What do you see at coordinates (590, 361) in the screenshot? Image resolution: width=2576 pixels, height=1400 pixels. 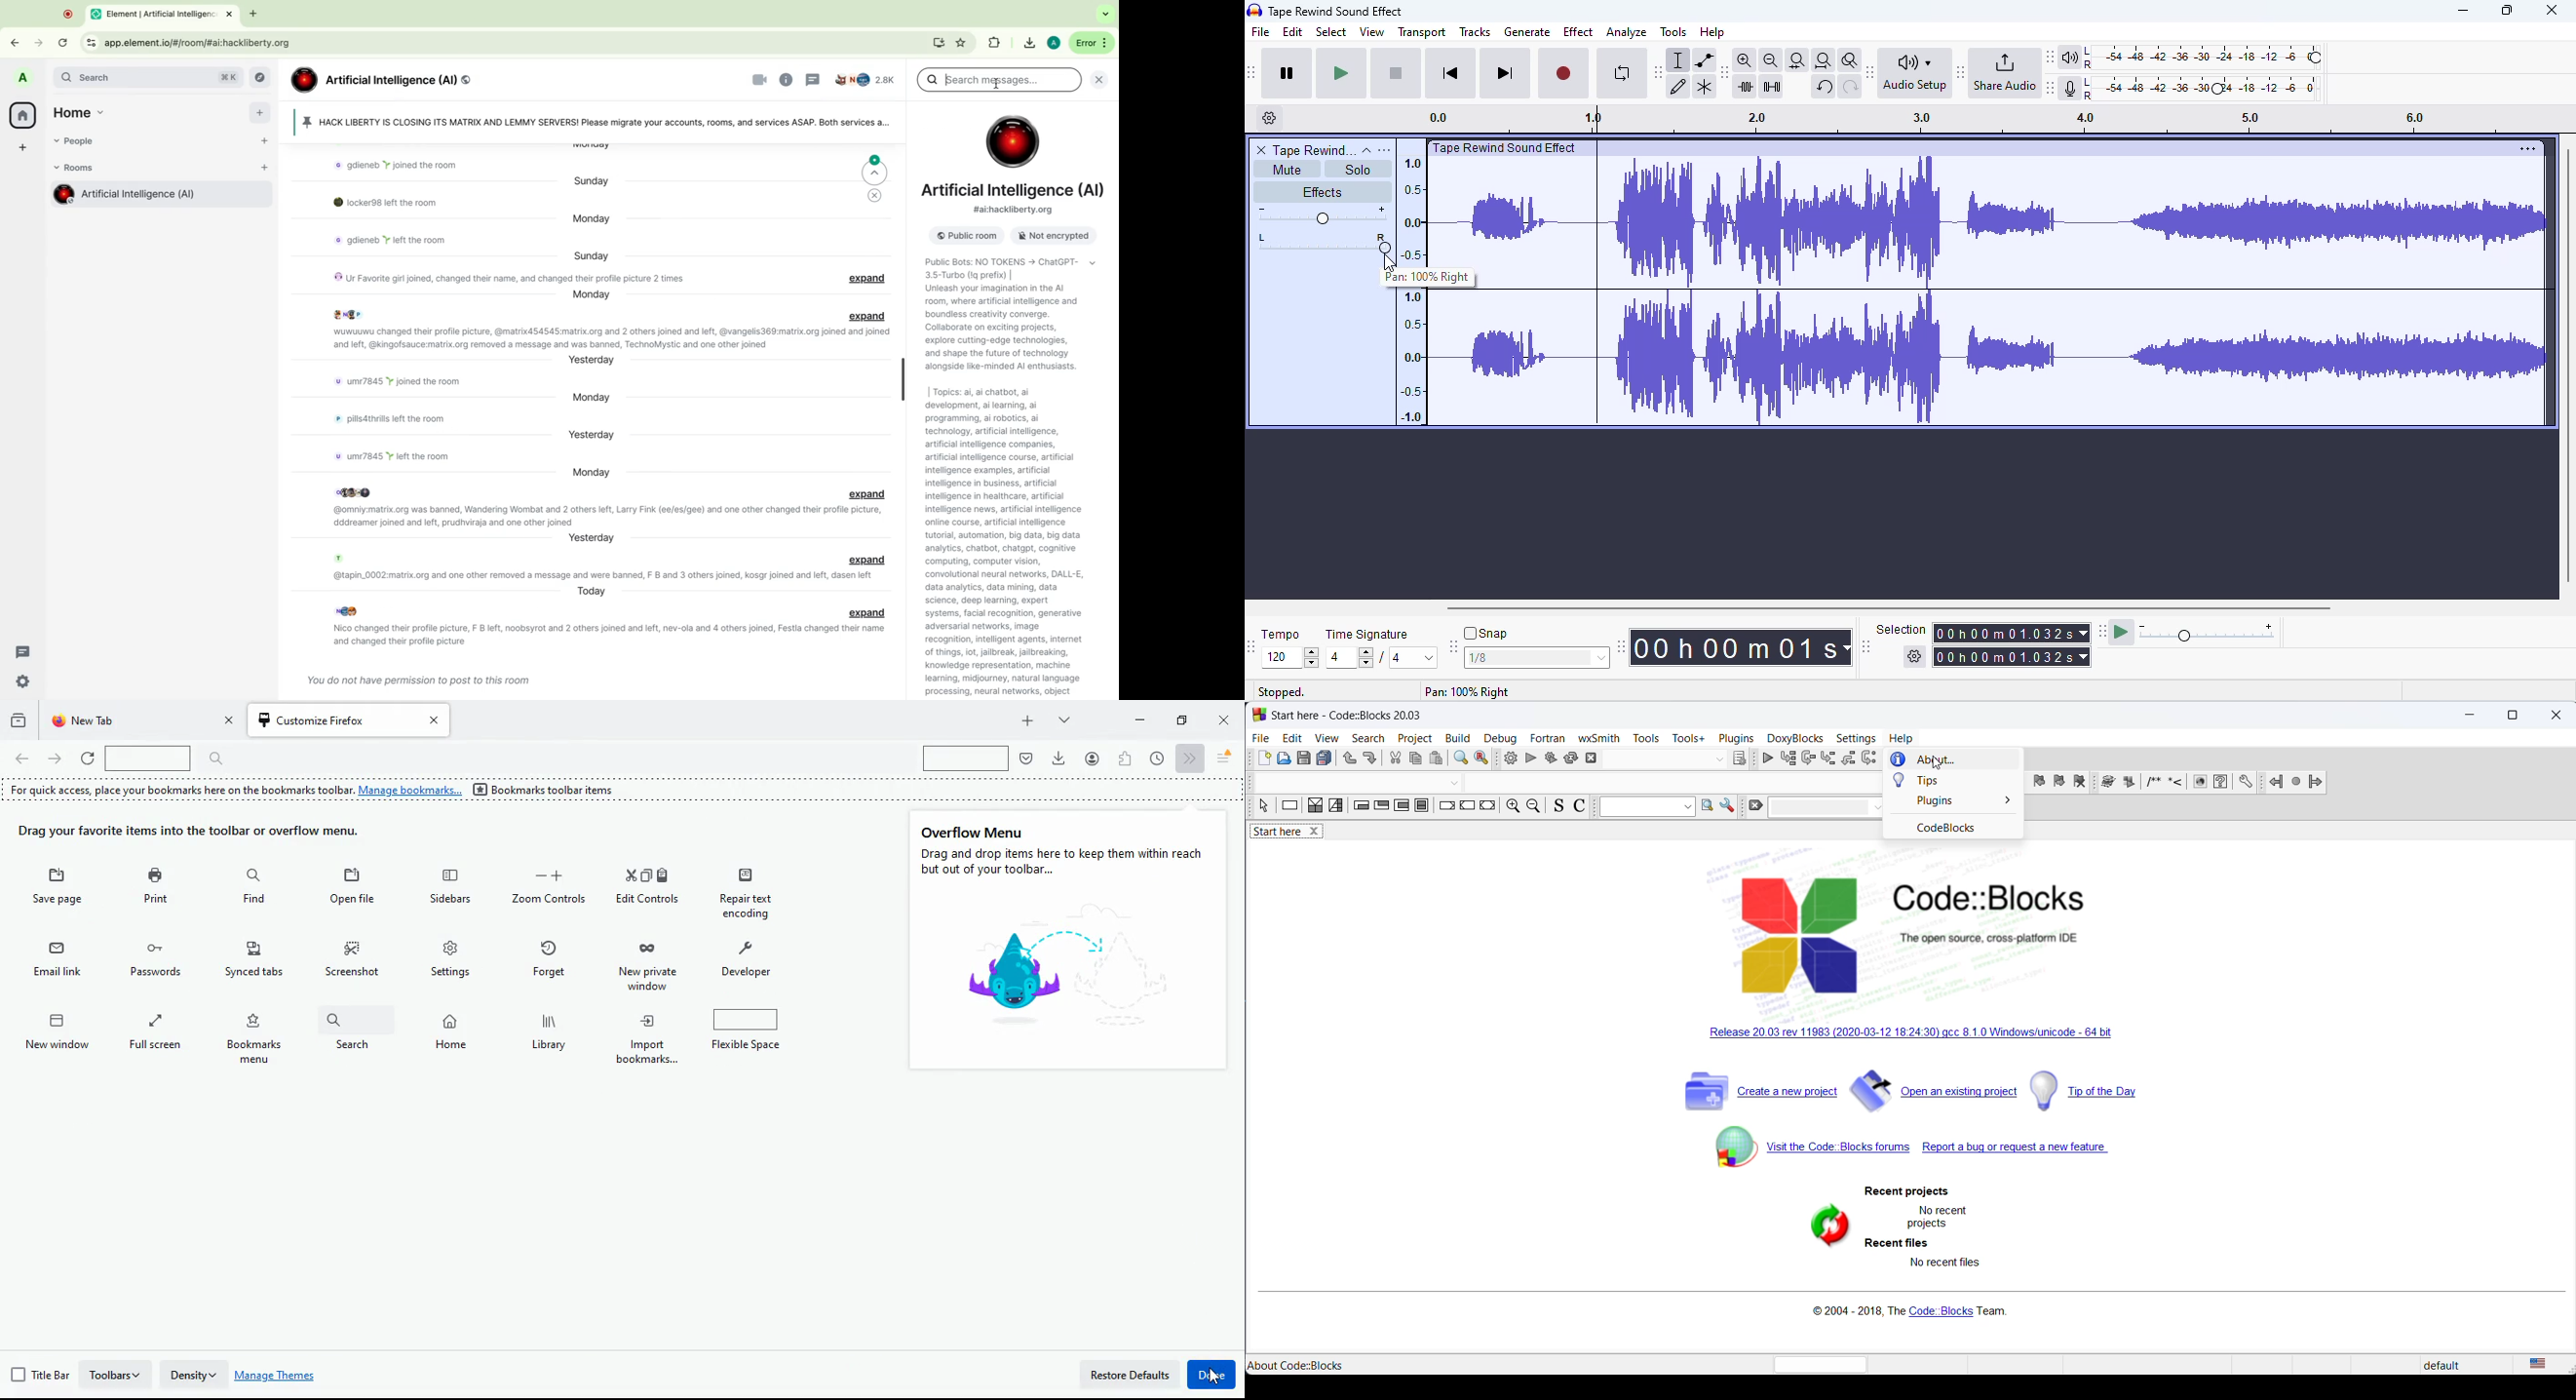 I see `day` at bounding box center [590, 361].